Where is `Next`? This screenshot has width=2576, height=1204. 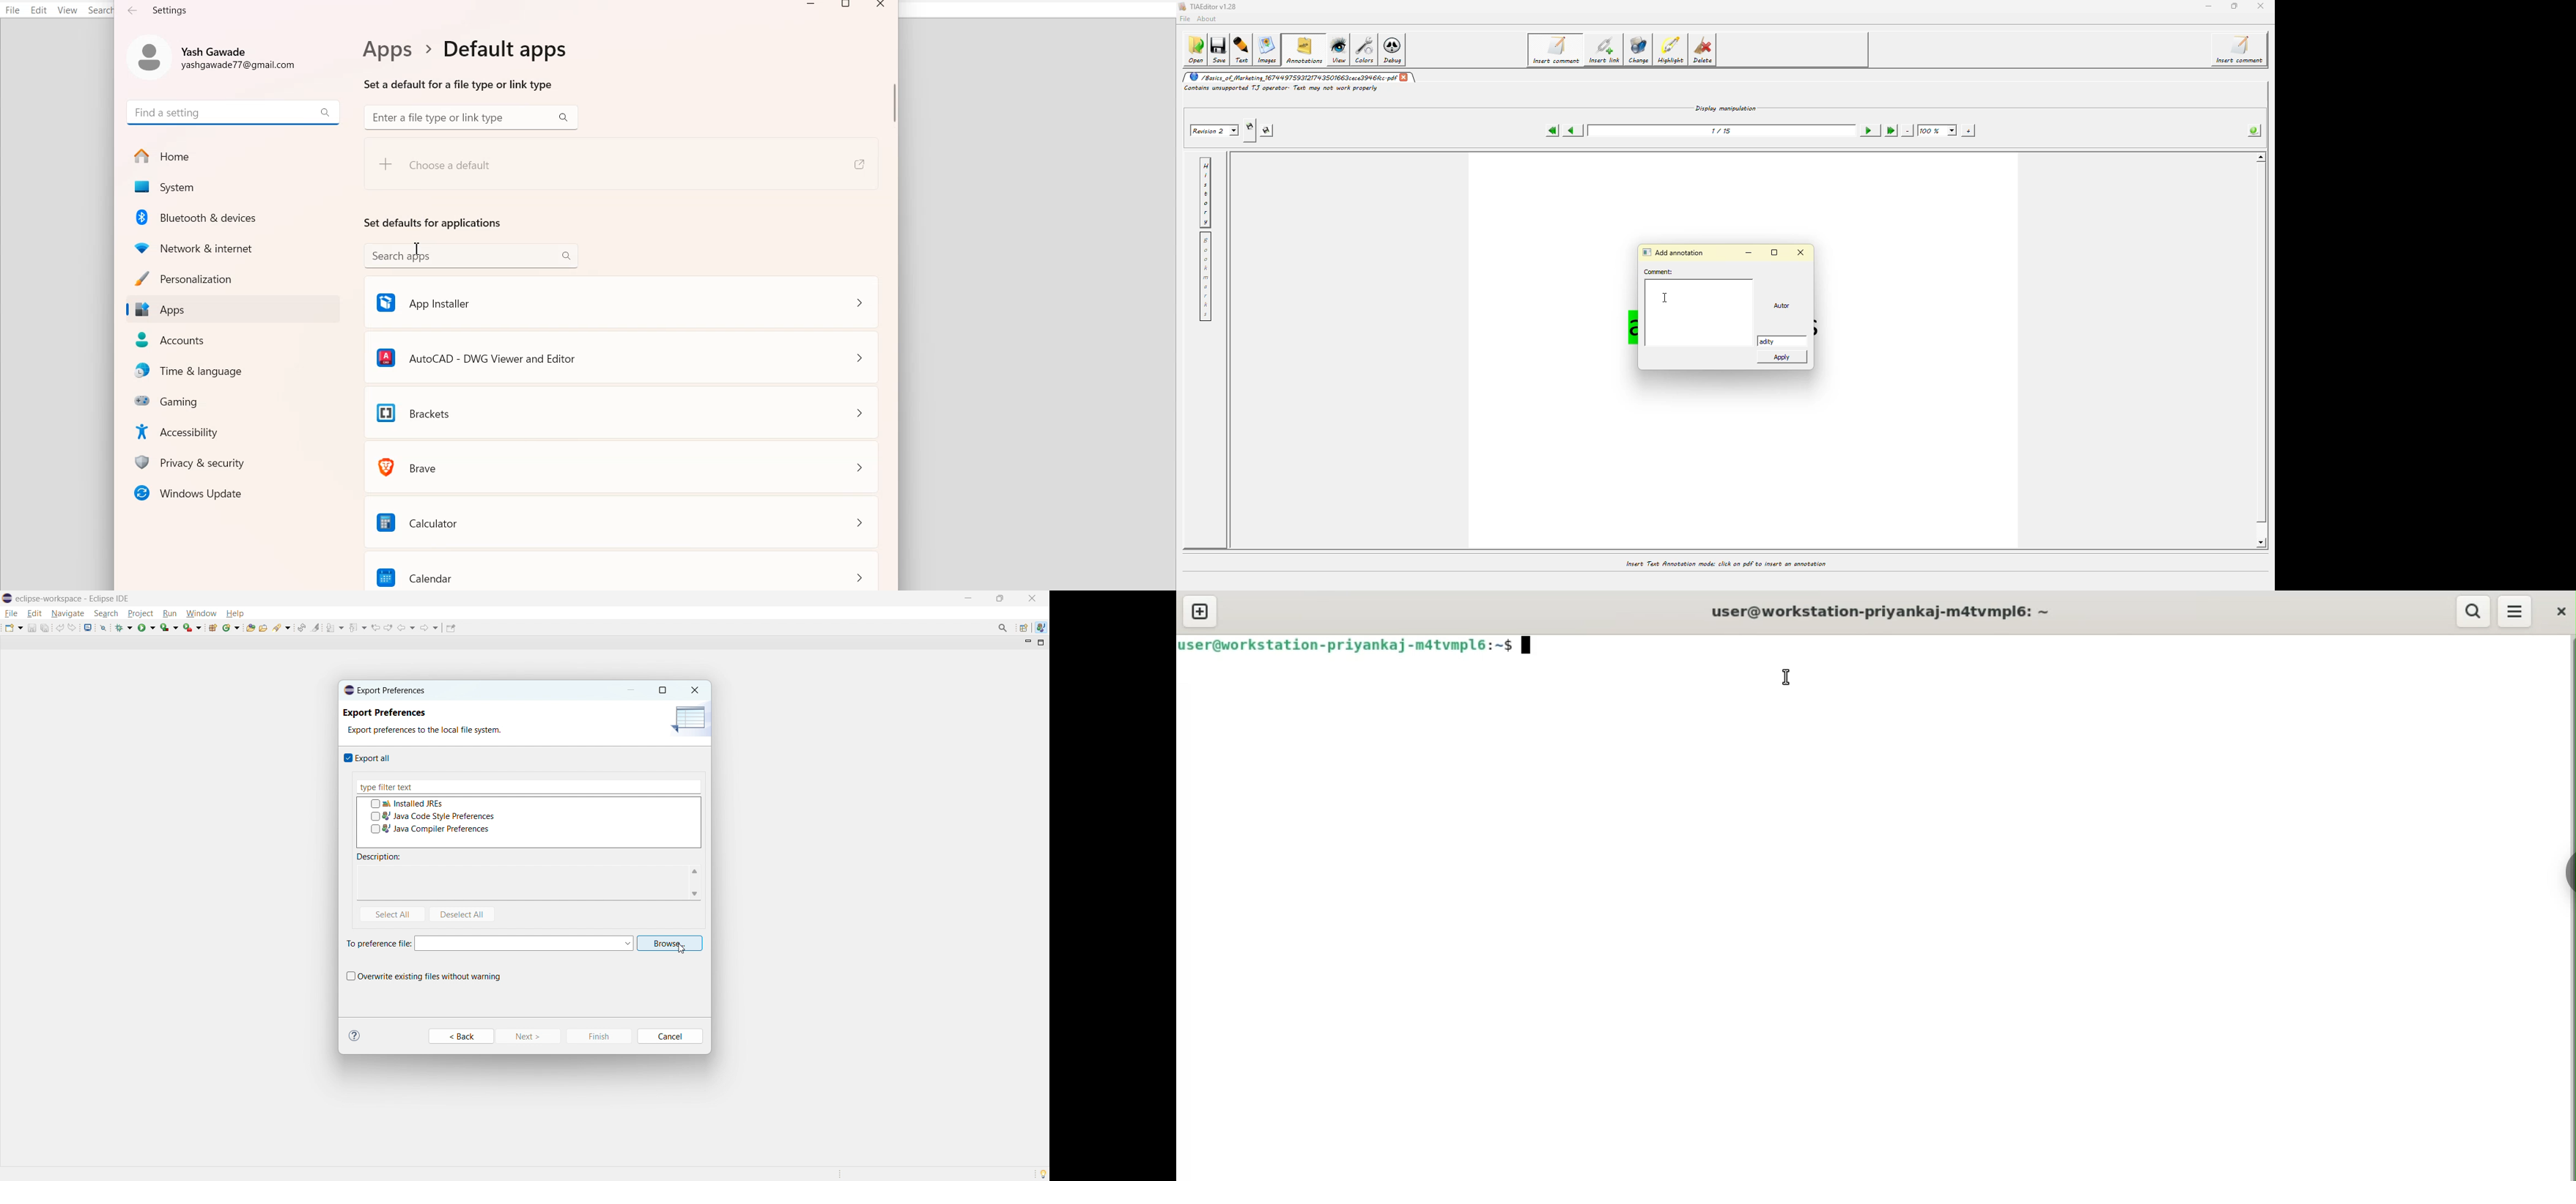 Next is located at coordinates (532, 1038).